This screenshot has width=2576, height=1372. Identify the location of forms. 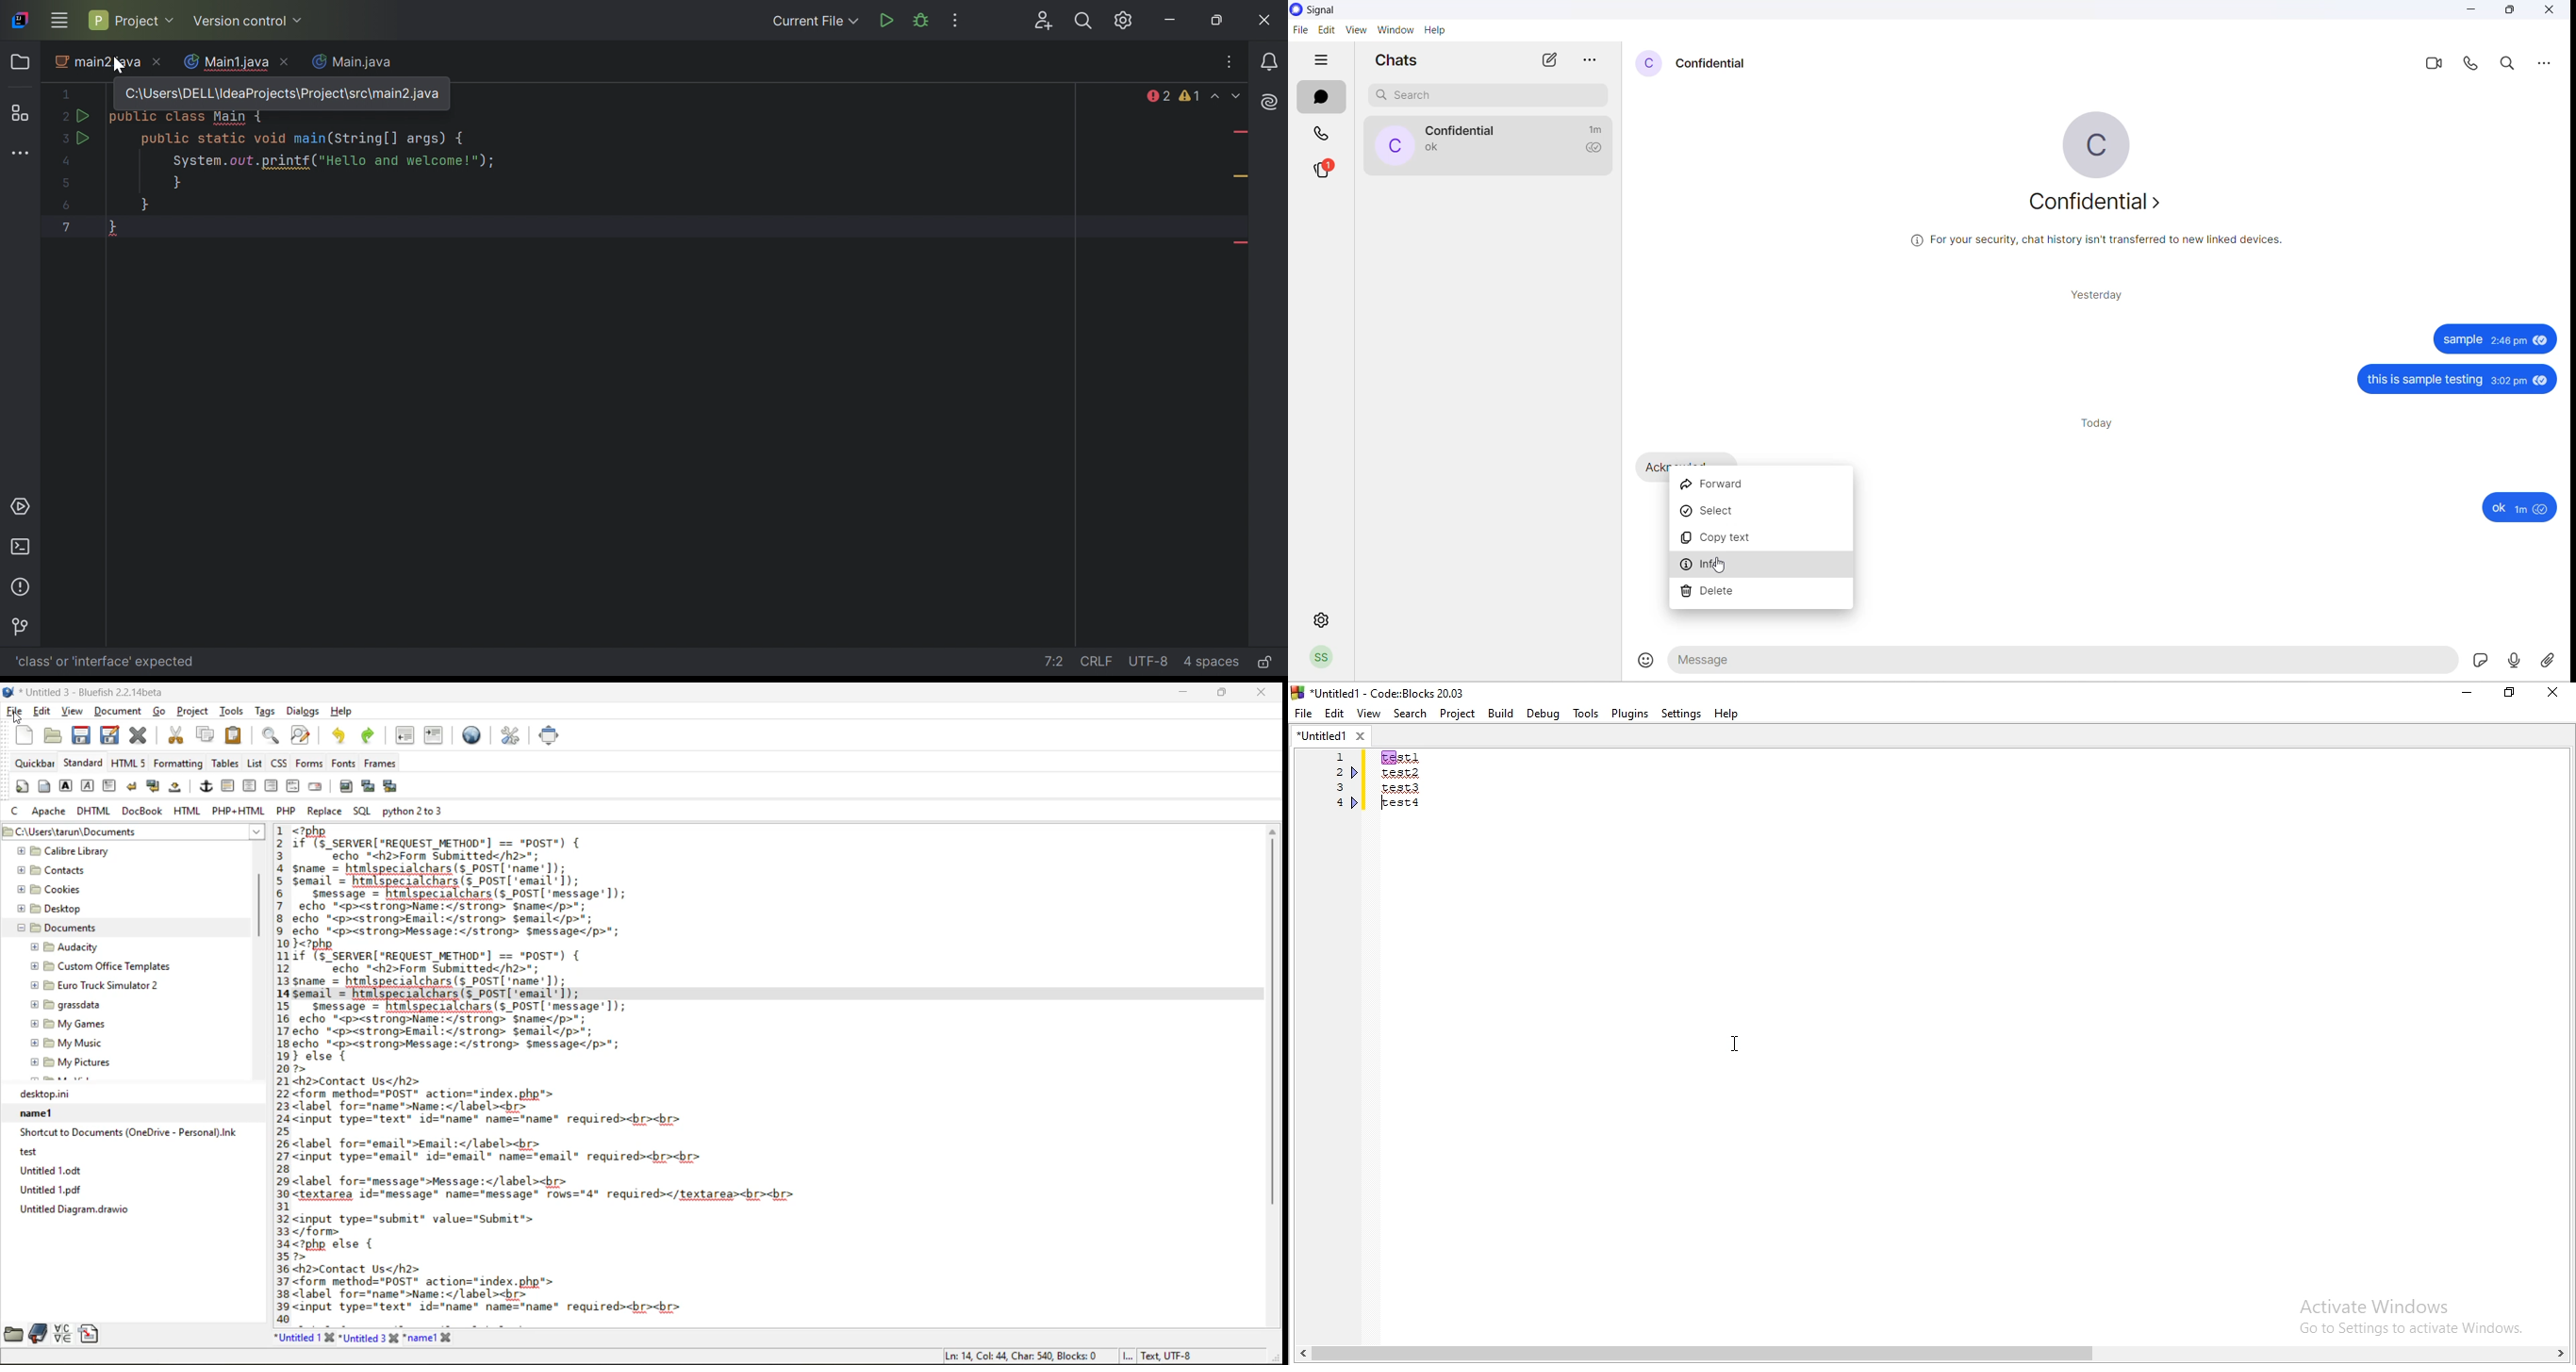
(307, 763).